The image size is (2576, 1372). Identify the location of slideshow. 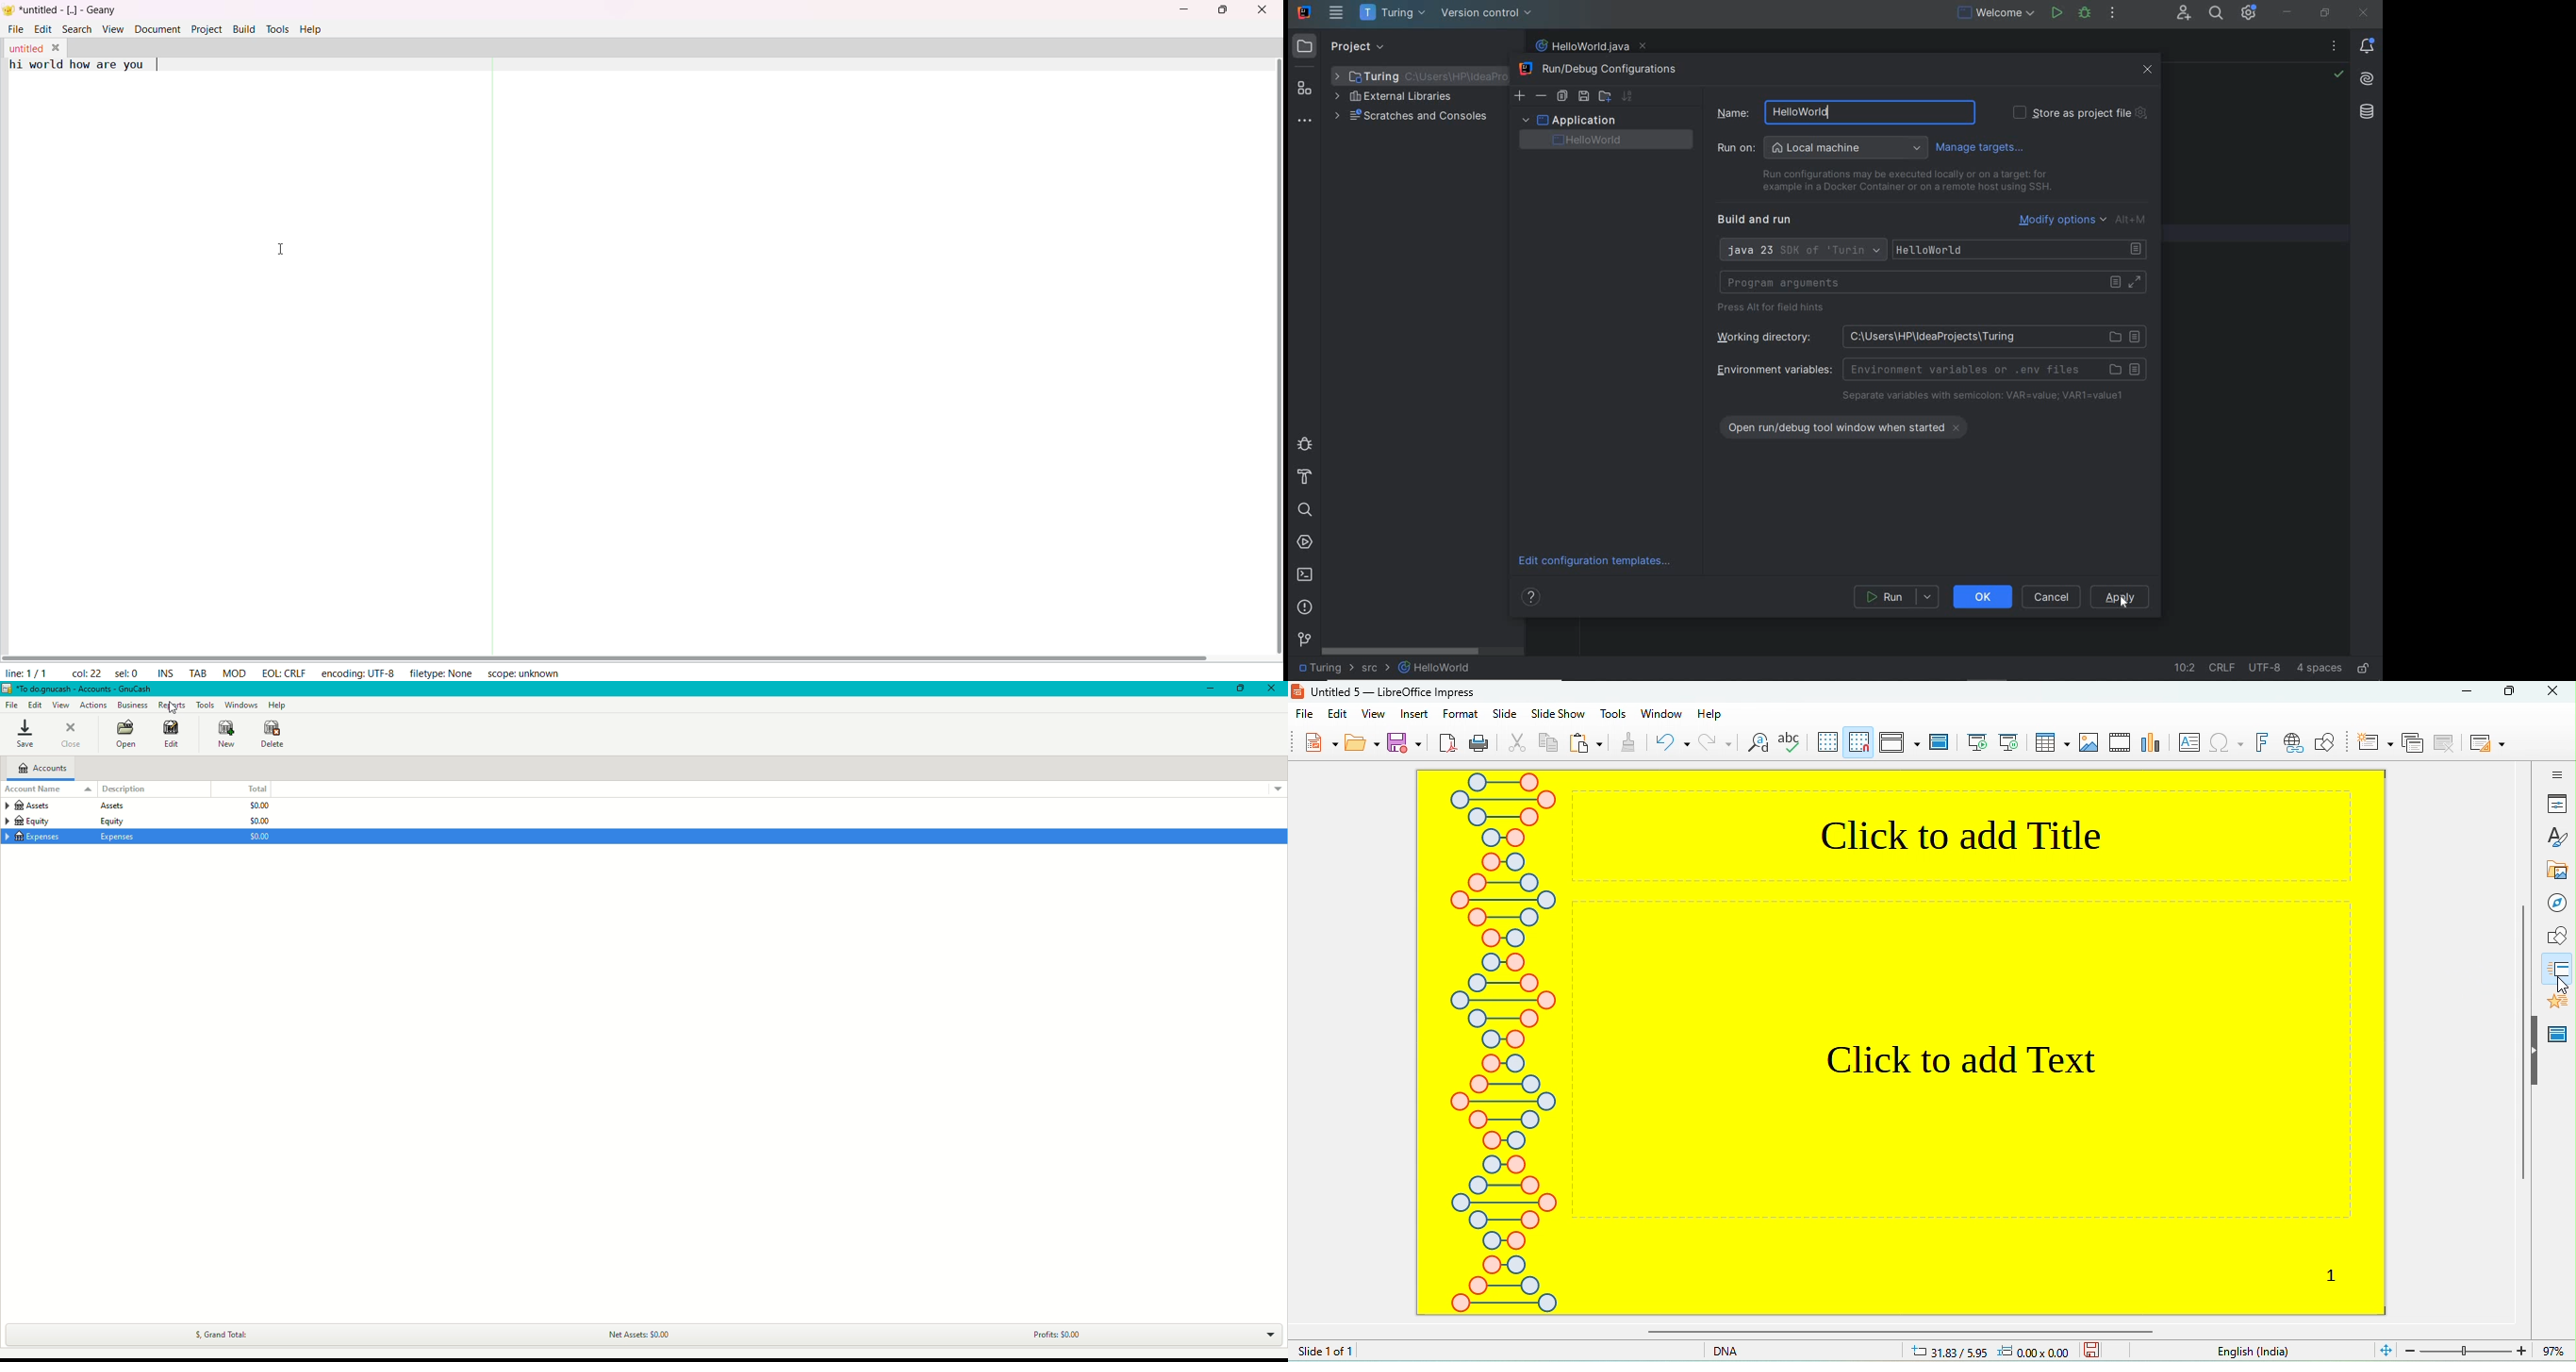
(1559, 714).